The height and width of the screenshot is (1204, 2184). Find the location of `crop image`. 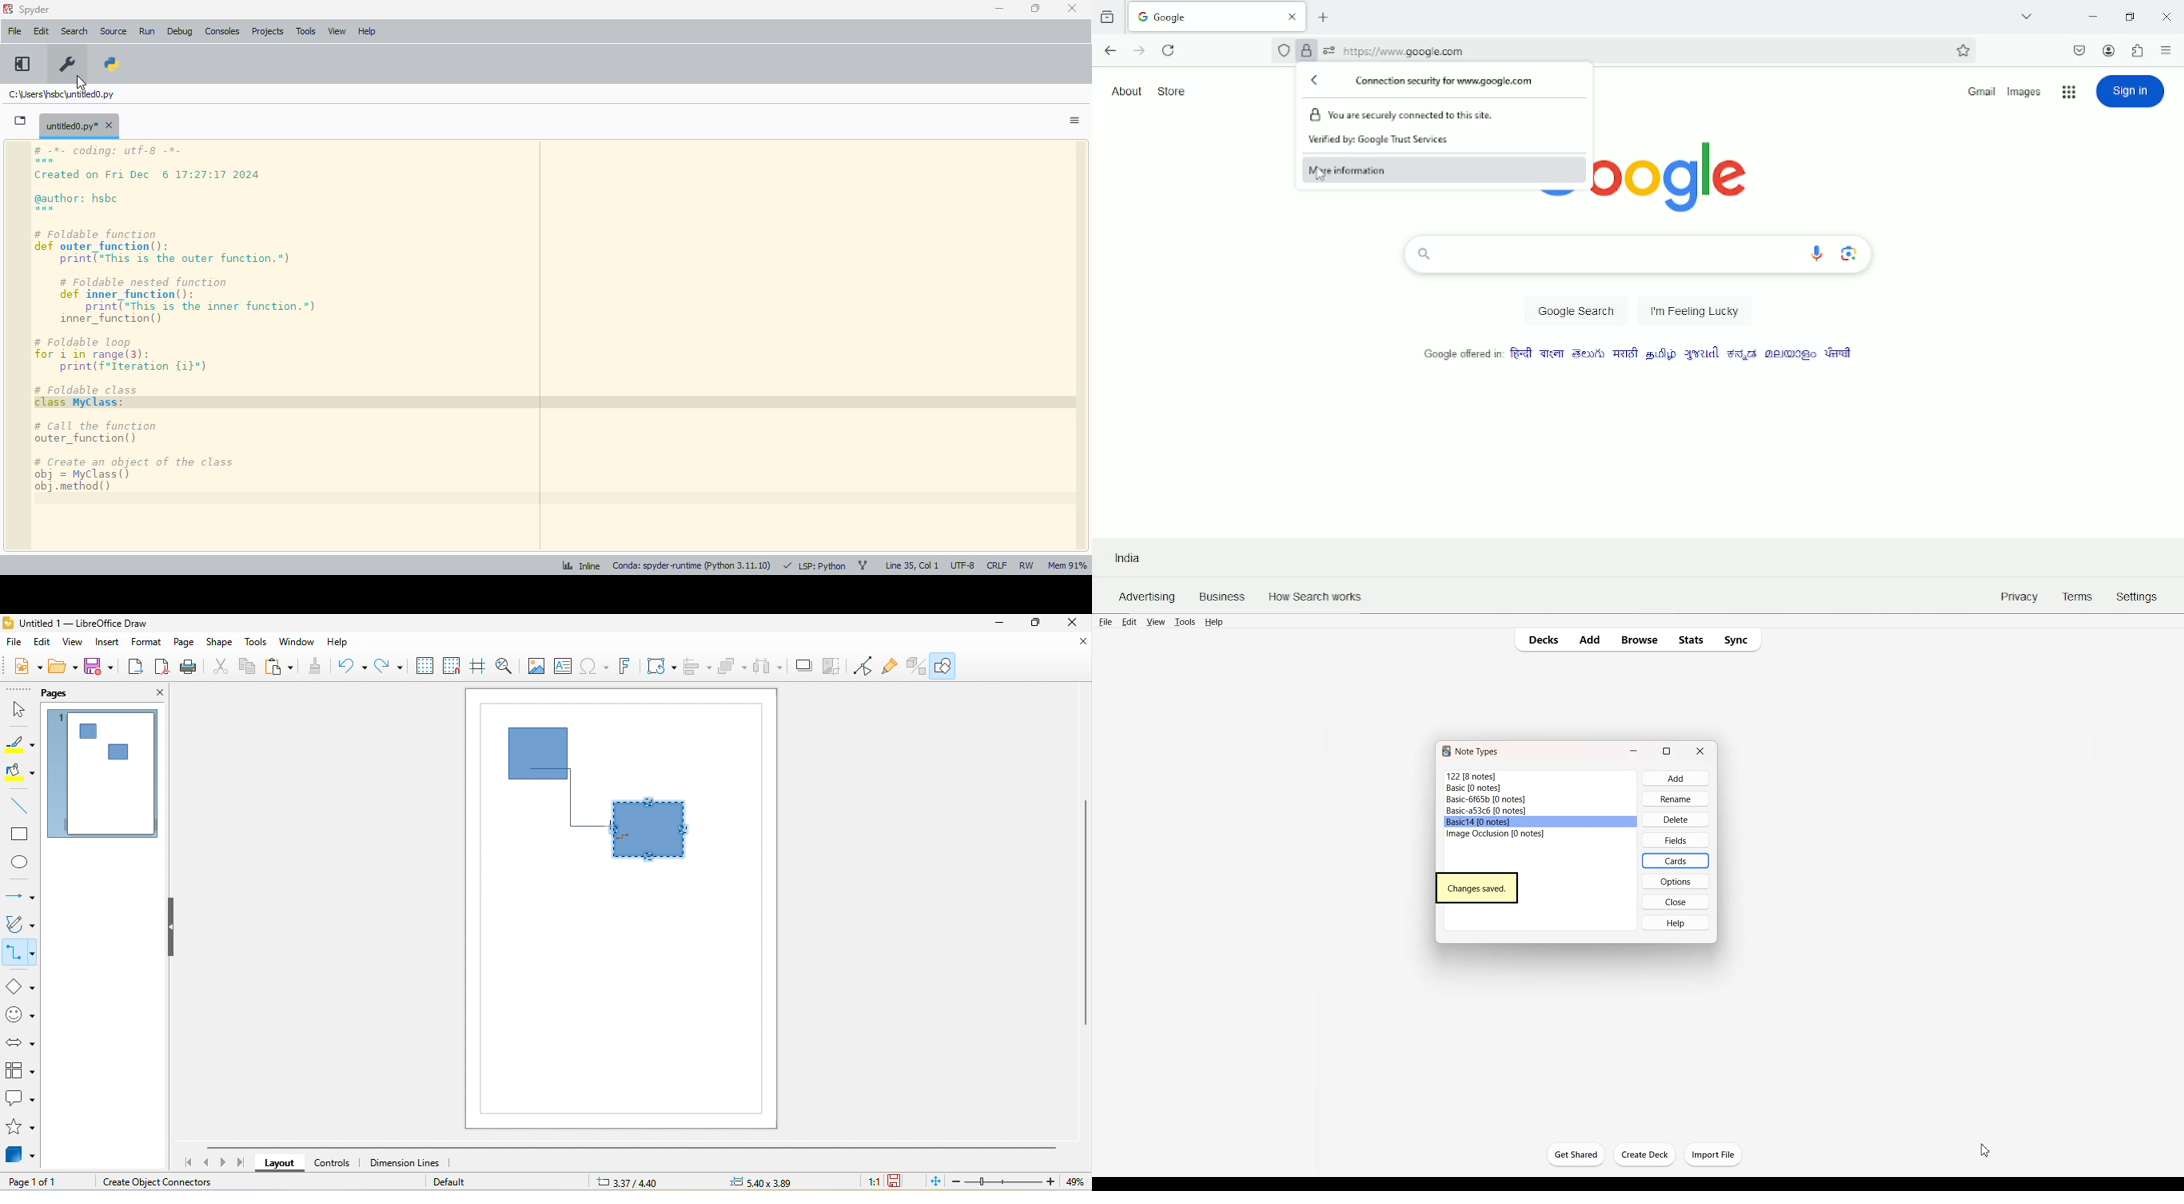

crop image is located at coordinates (835, 666).